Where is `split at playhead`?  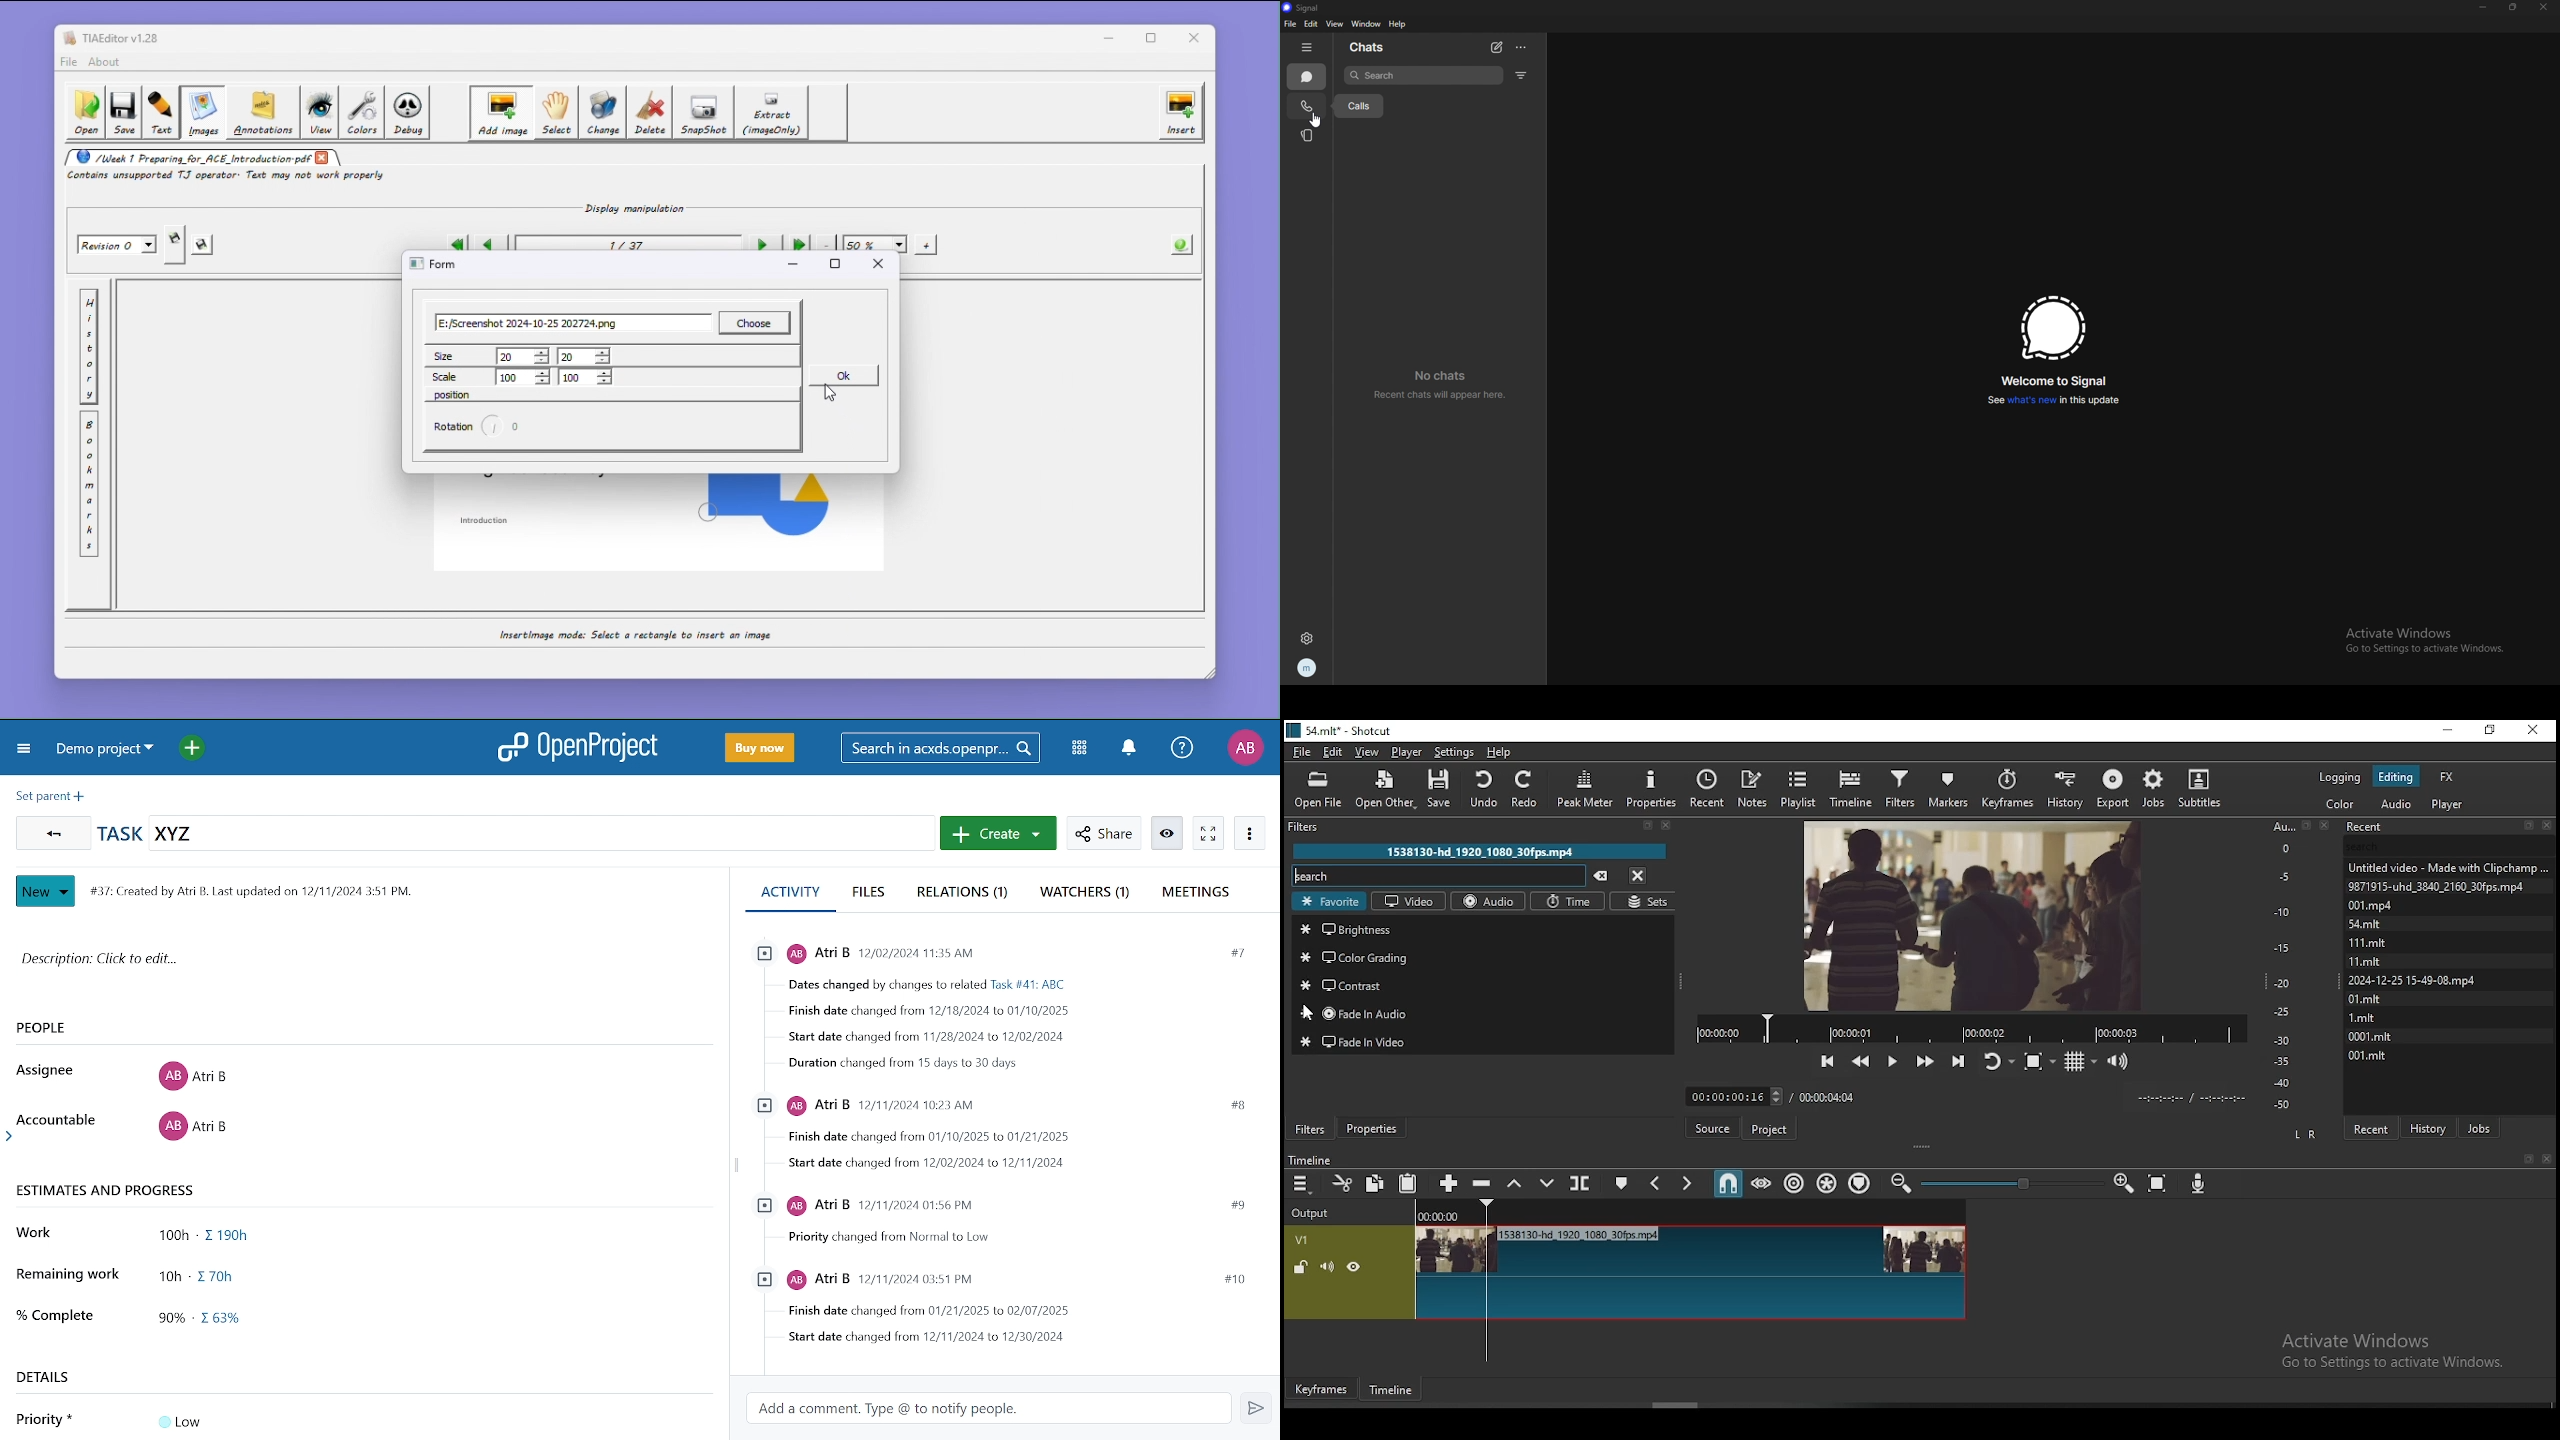
split at playhead is located at coordinates (1577, 1183).